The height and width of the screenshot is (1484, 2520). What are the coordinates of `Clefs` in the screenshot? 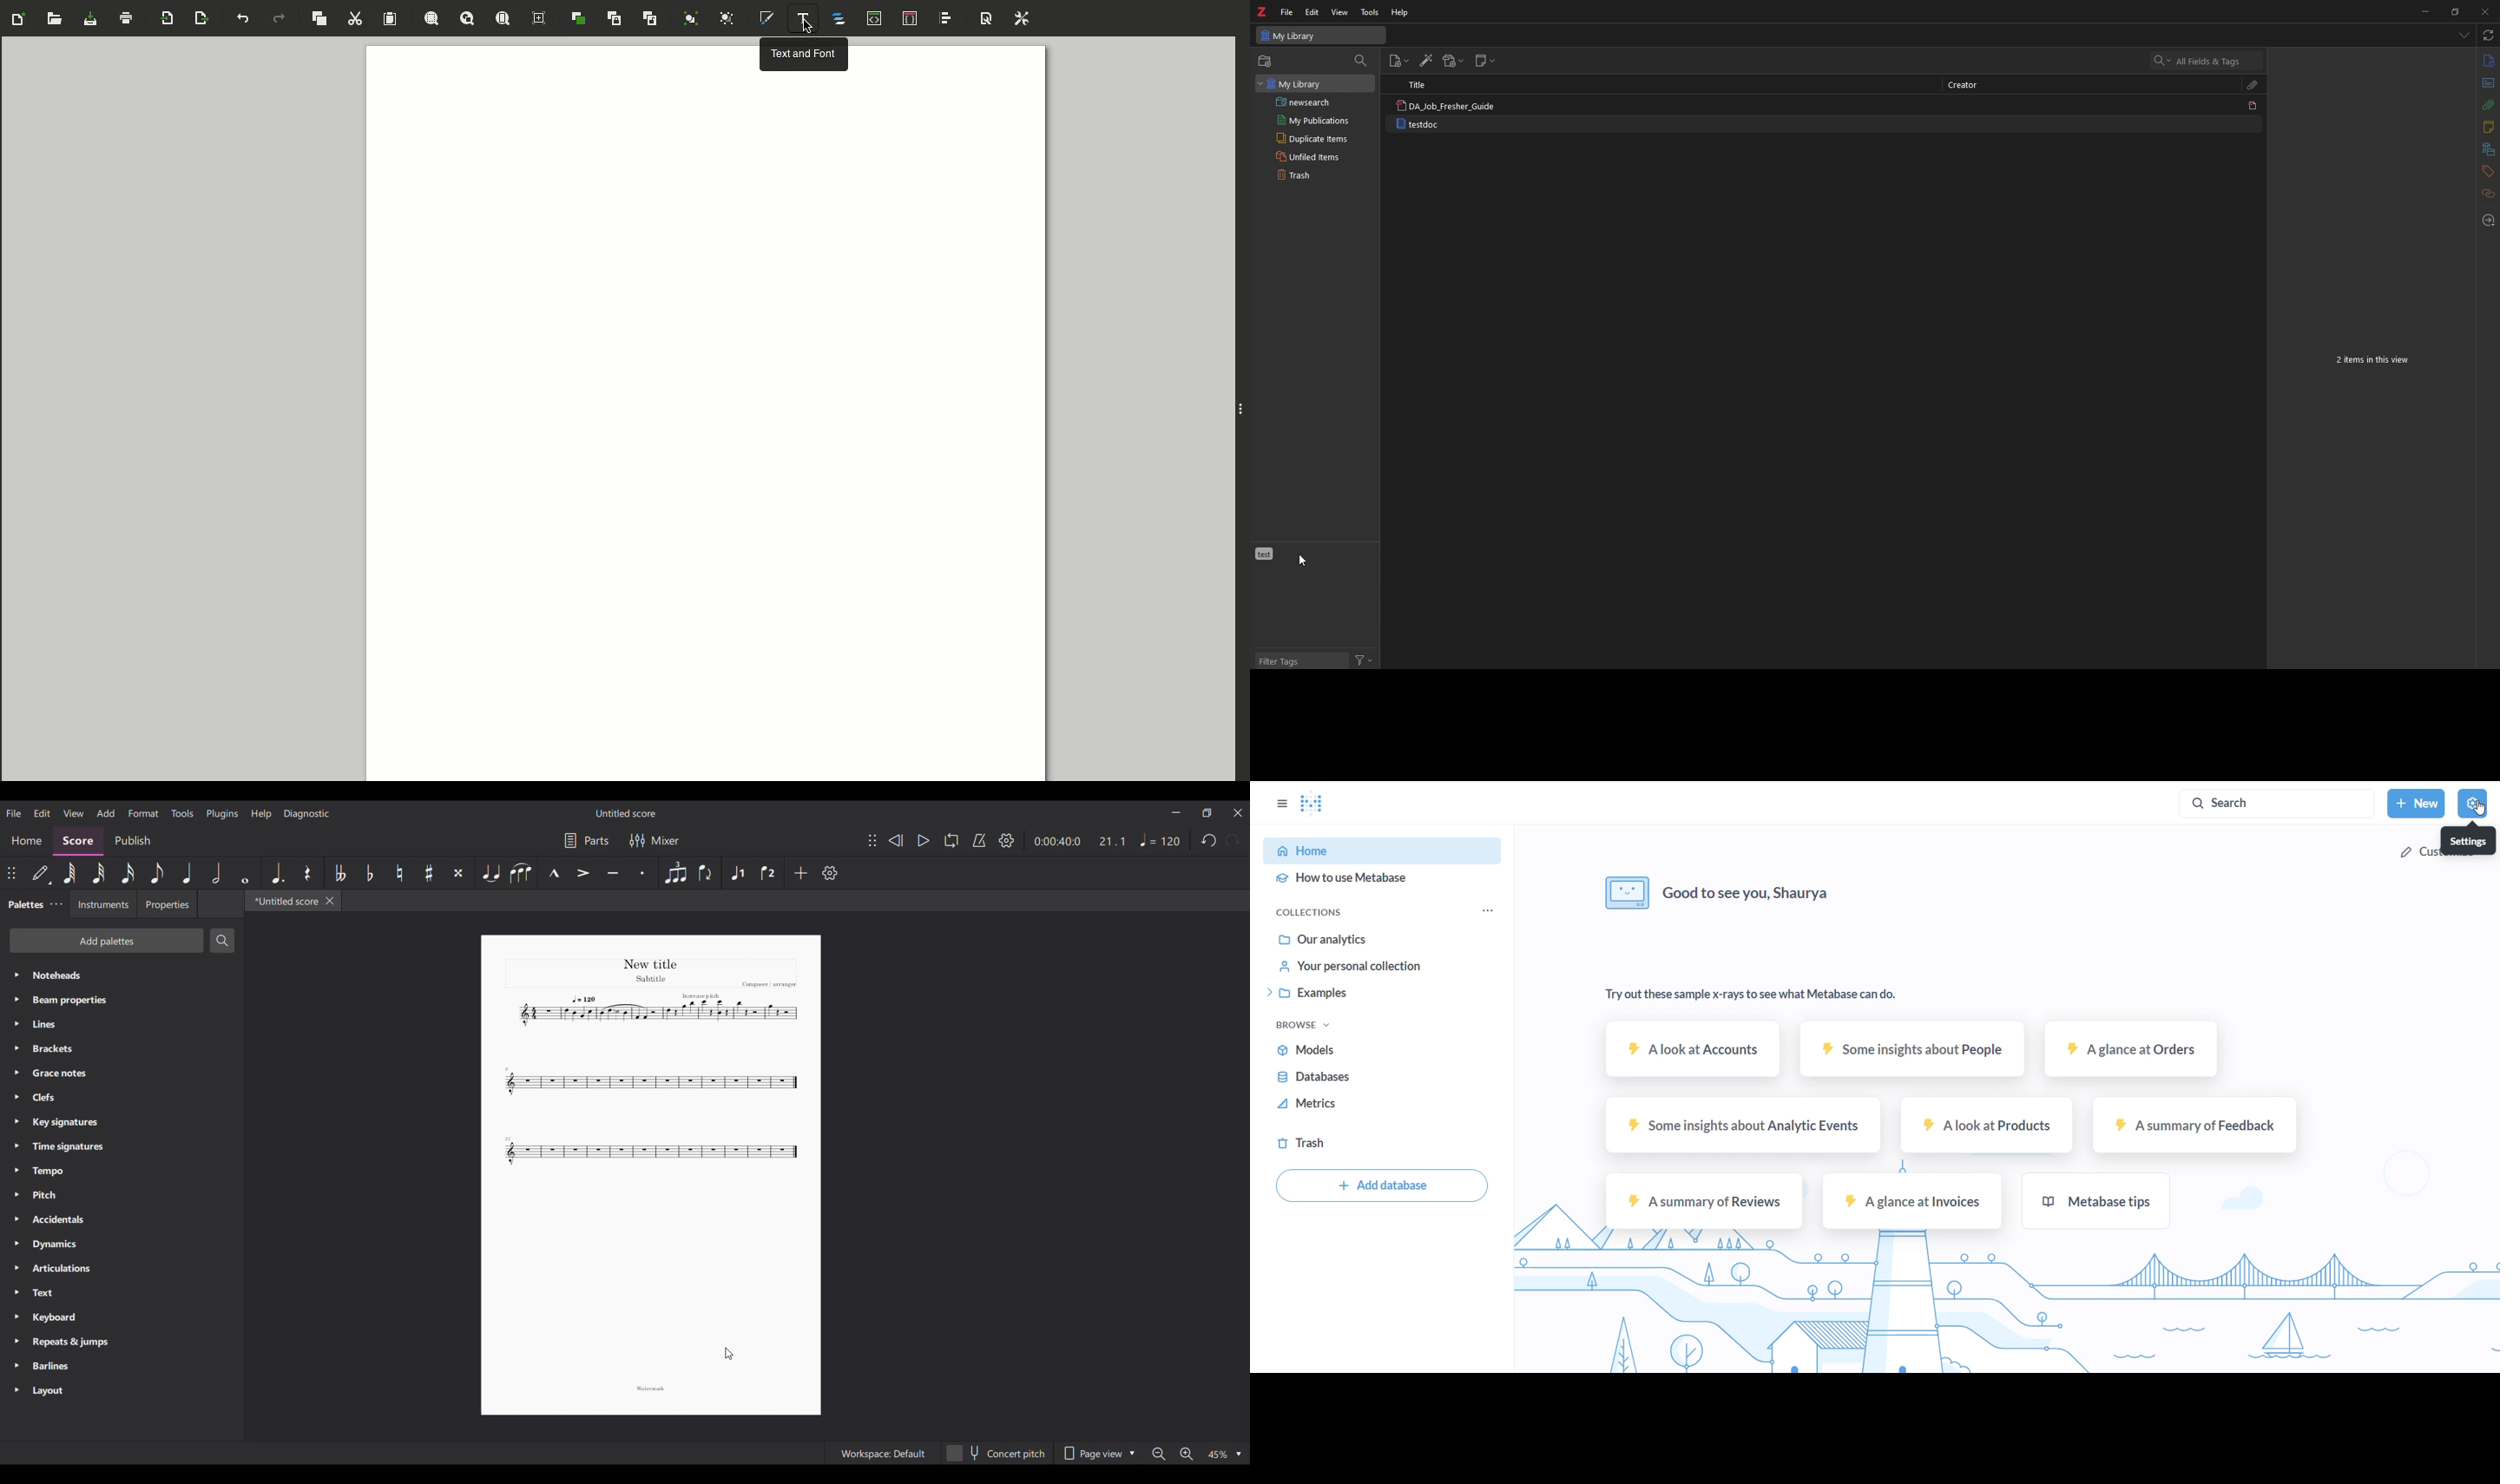 It's located at (121, 1097).